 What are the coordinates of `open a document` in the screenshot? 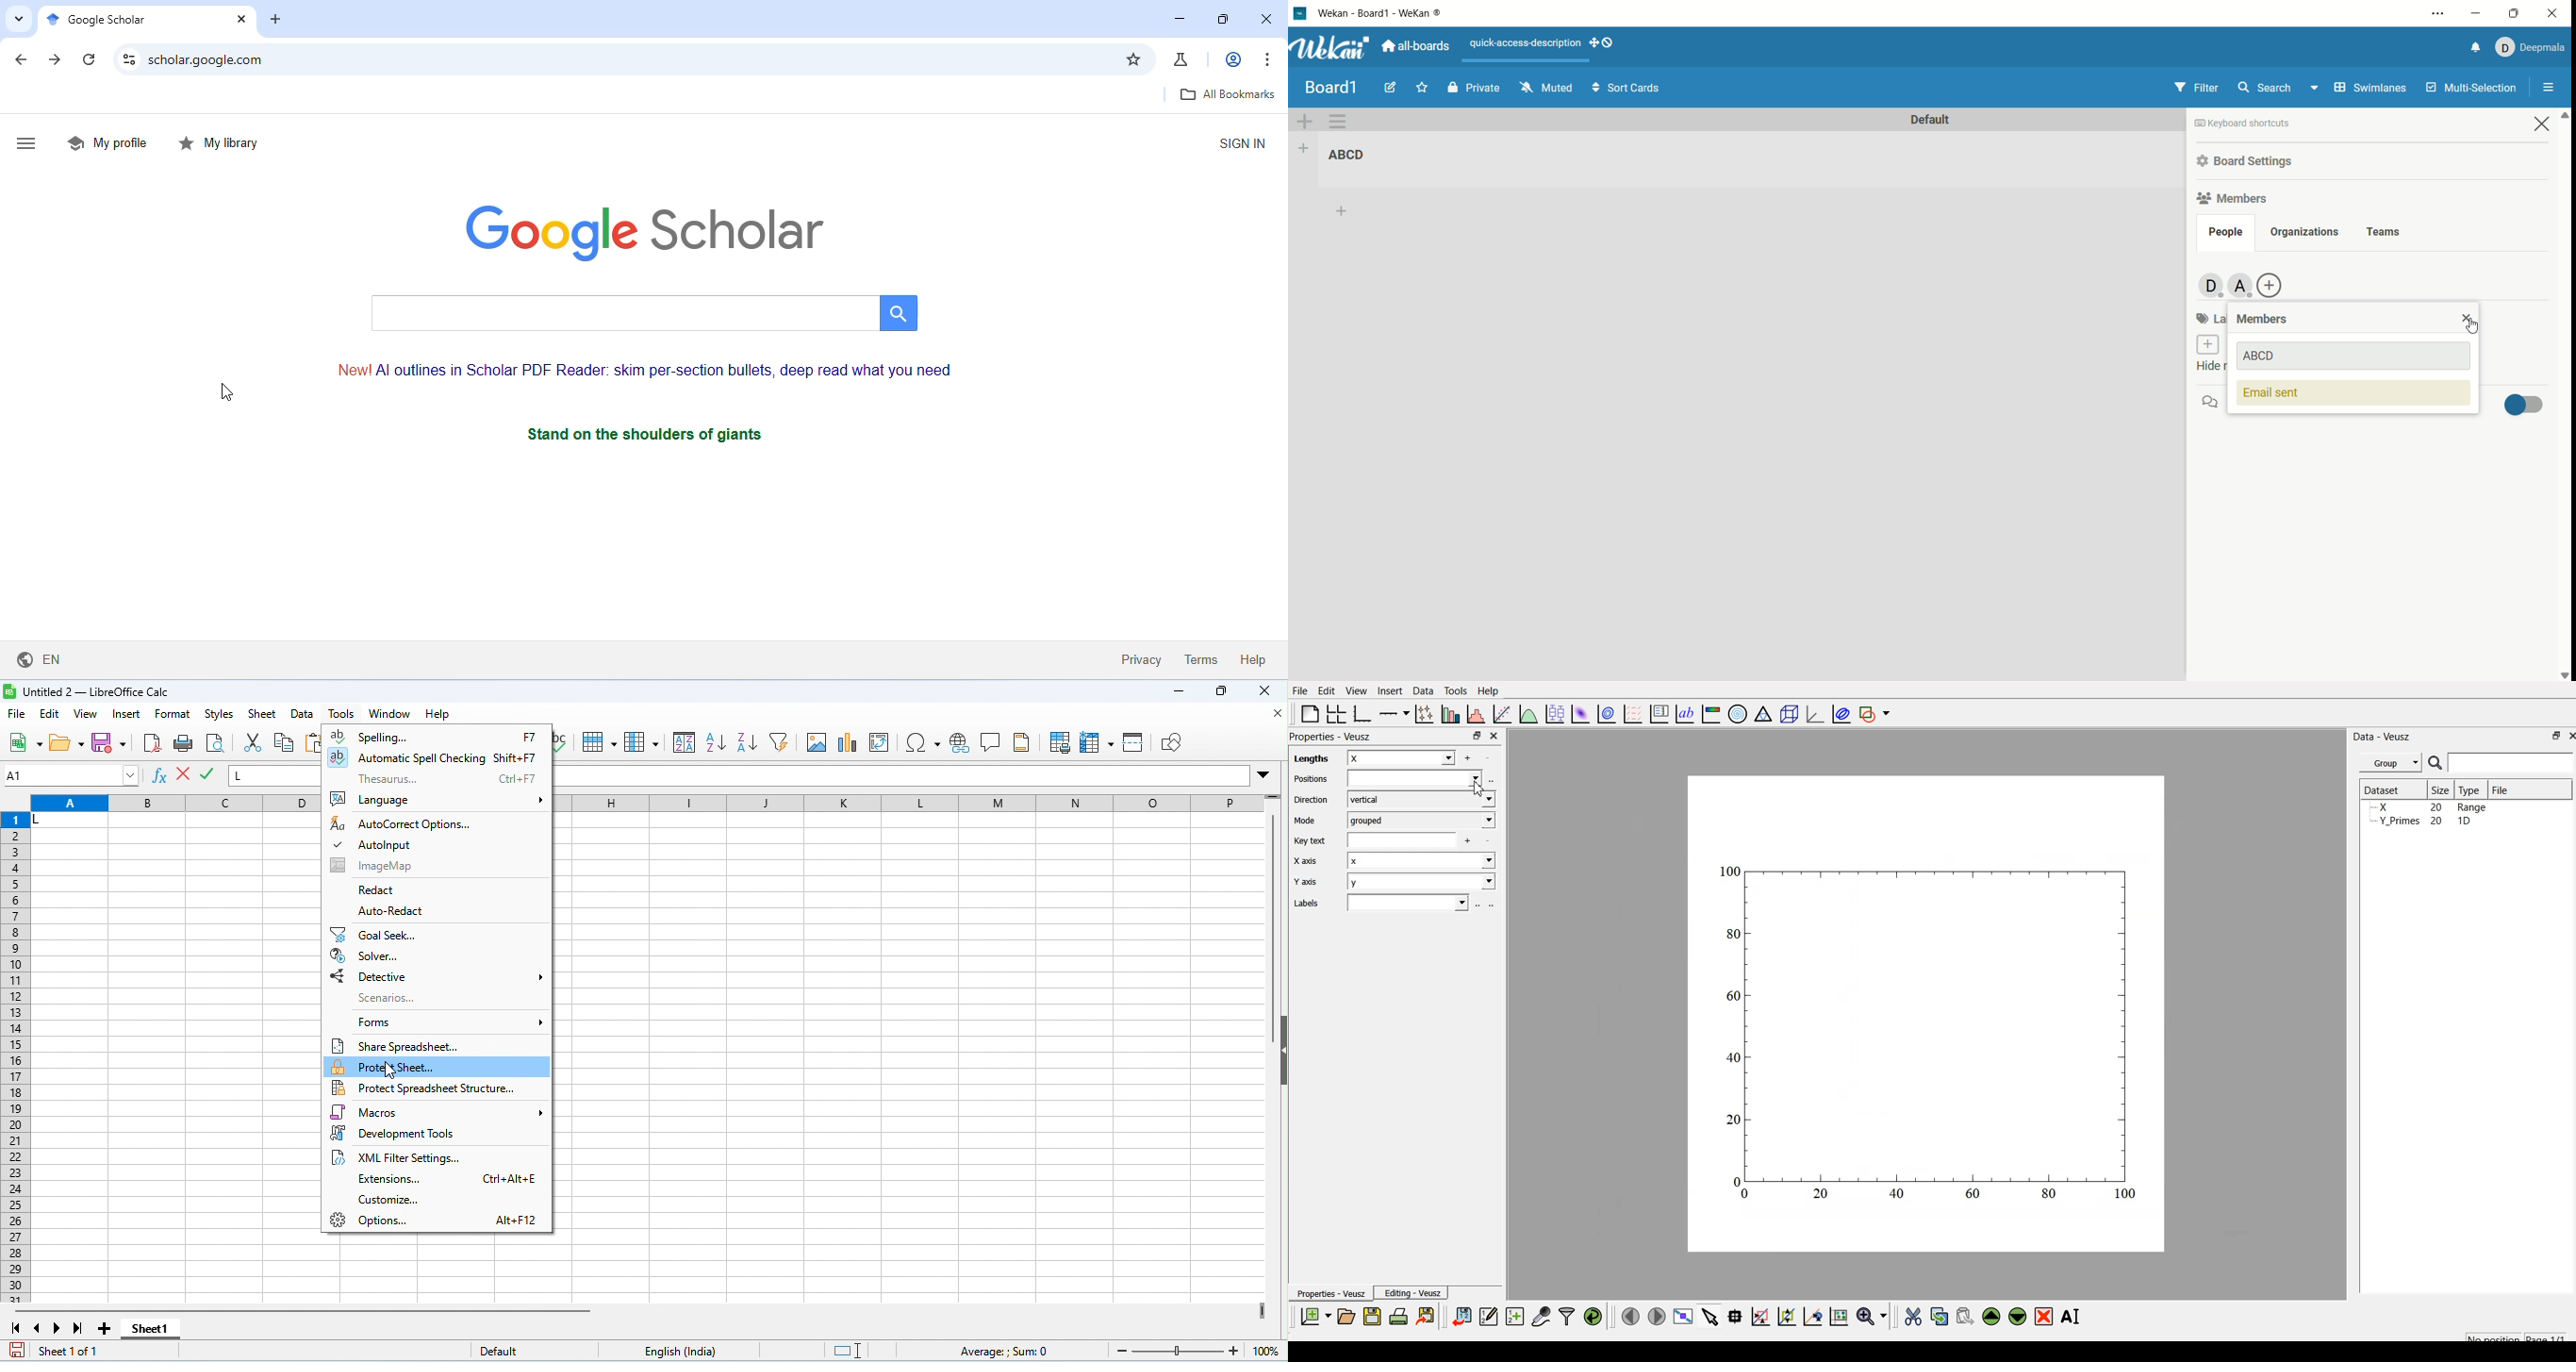 It's located at (1345, 1316).